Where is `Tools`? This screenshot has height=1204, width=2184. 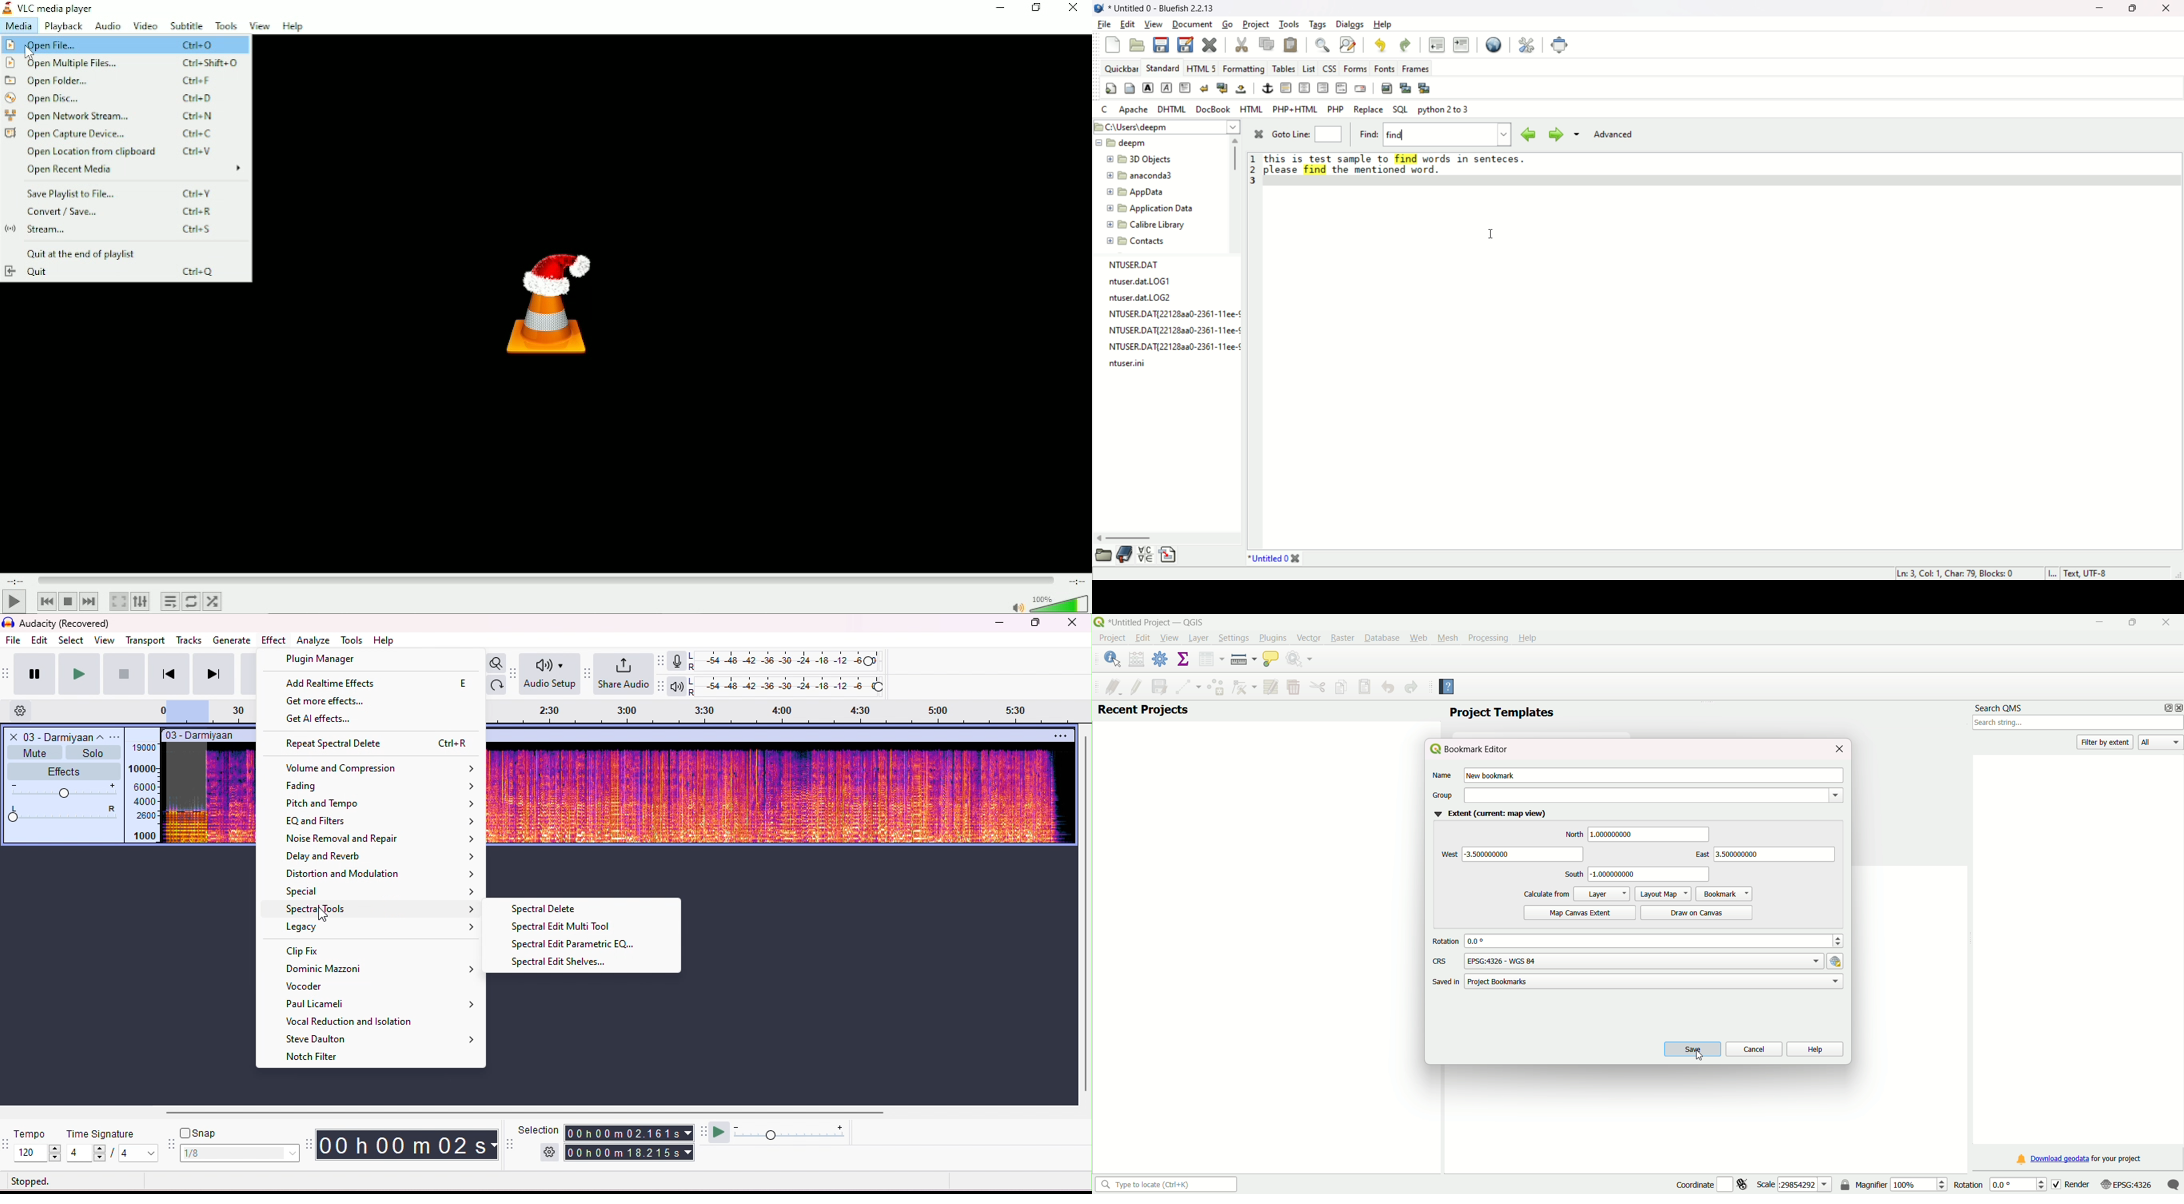
Tools is located at coordinates (227, 26).